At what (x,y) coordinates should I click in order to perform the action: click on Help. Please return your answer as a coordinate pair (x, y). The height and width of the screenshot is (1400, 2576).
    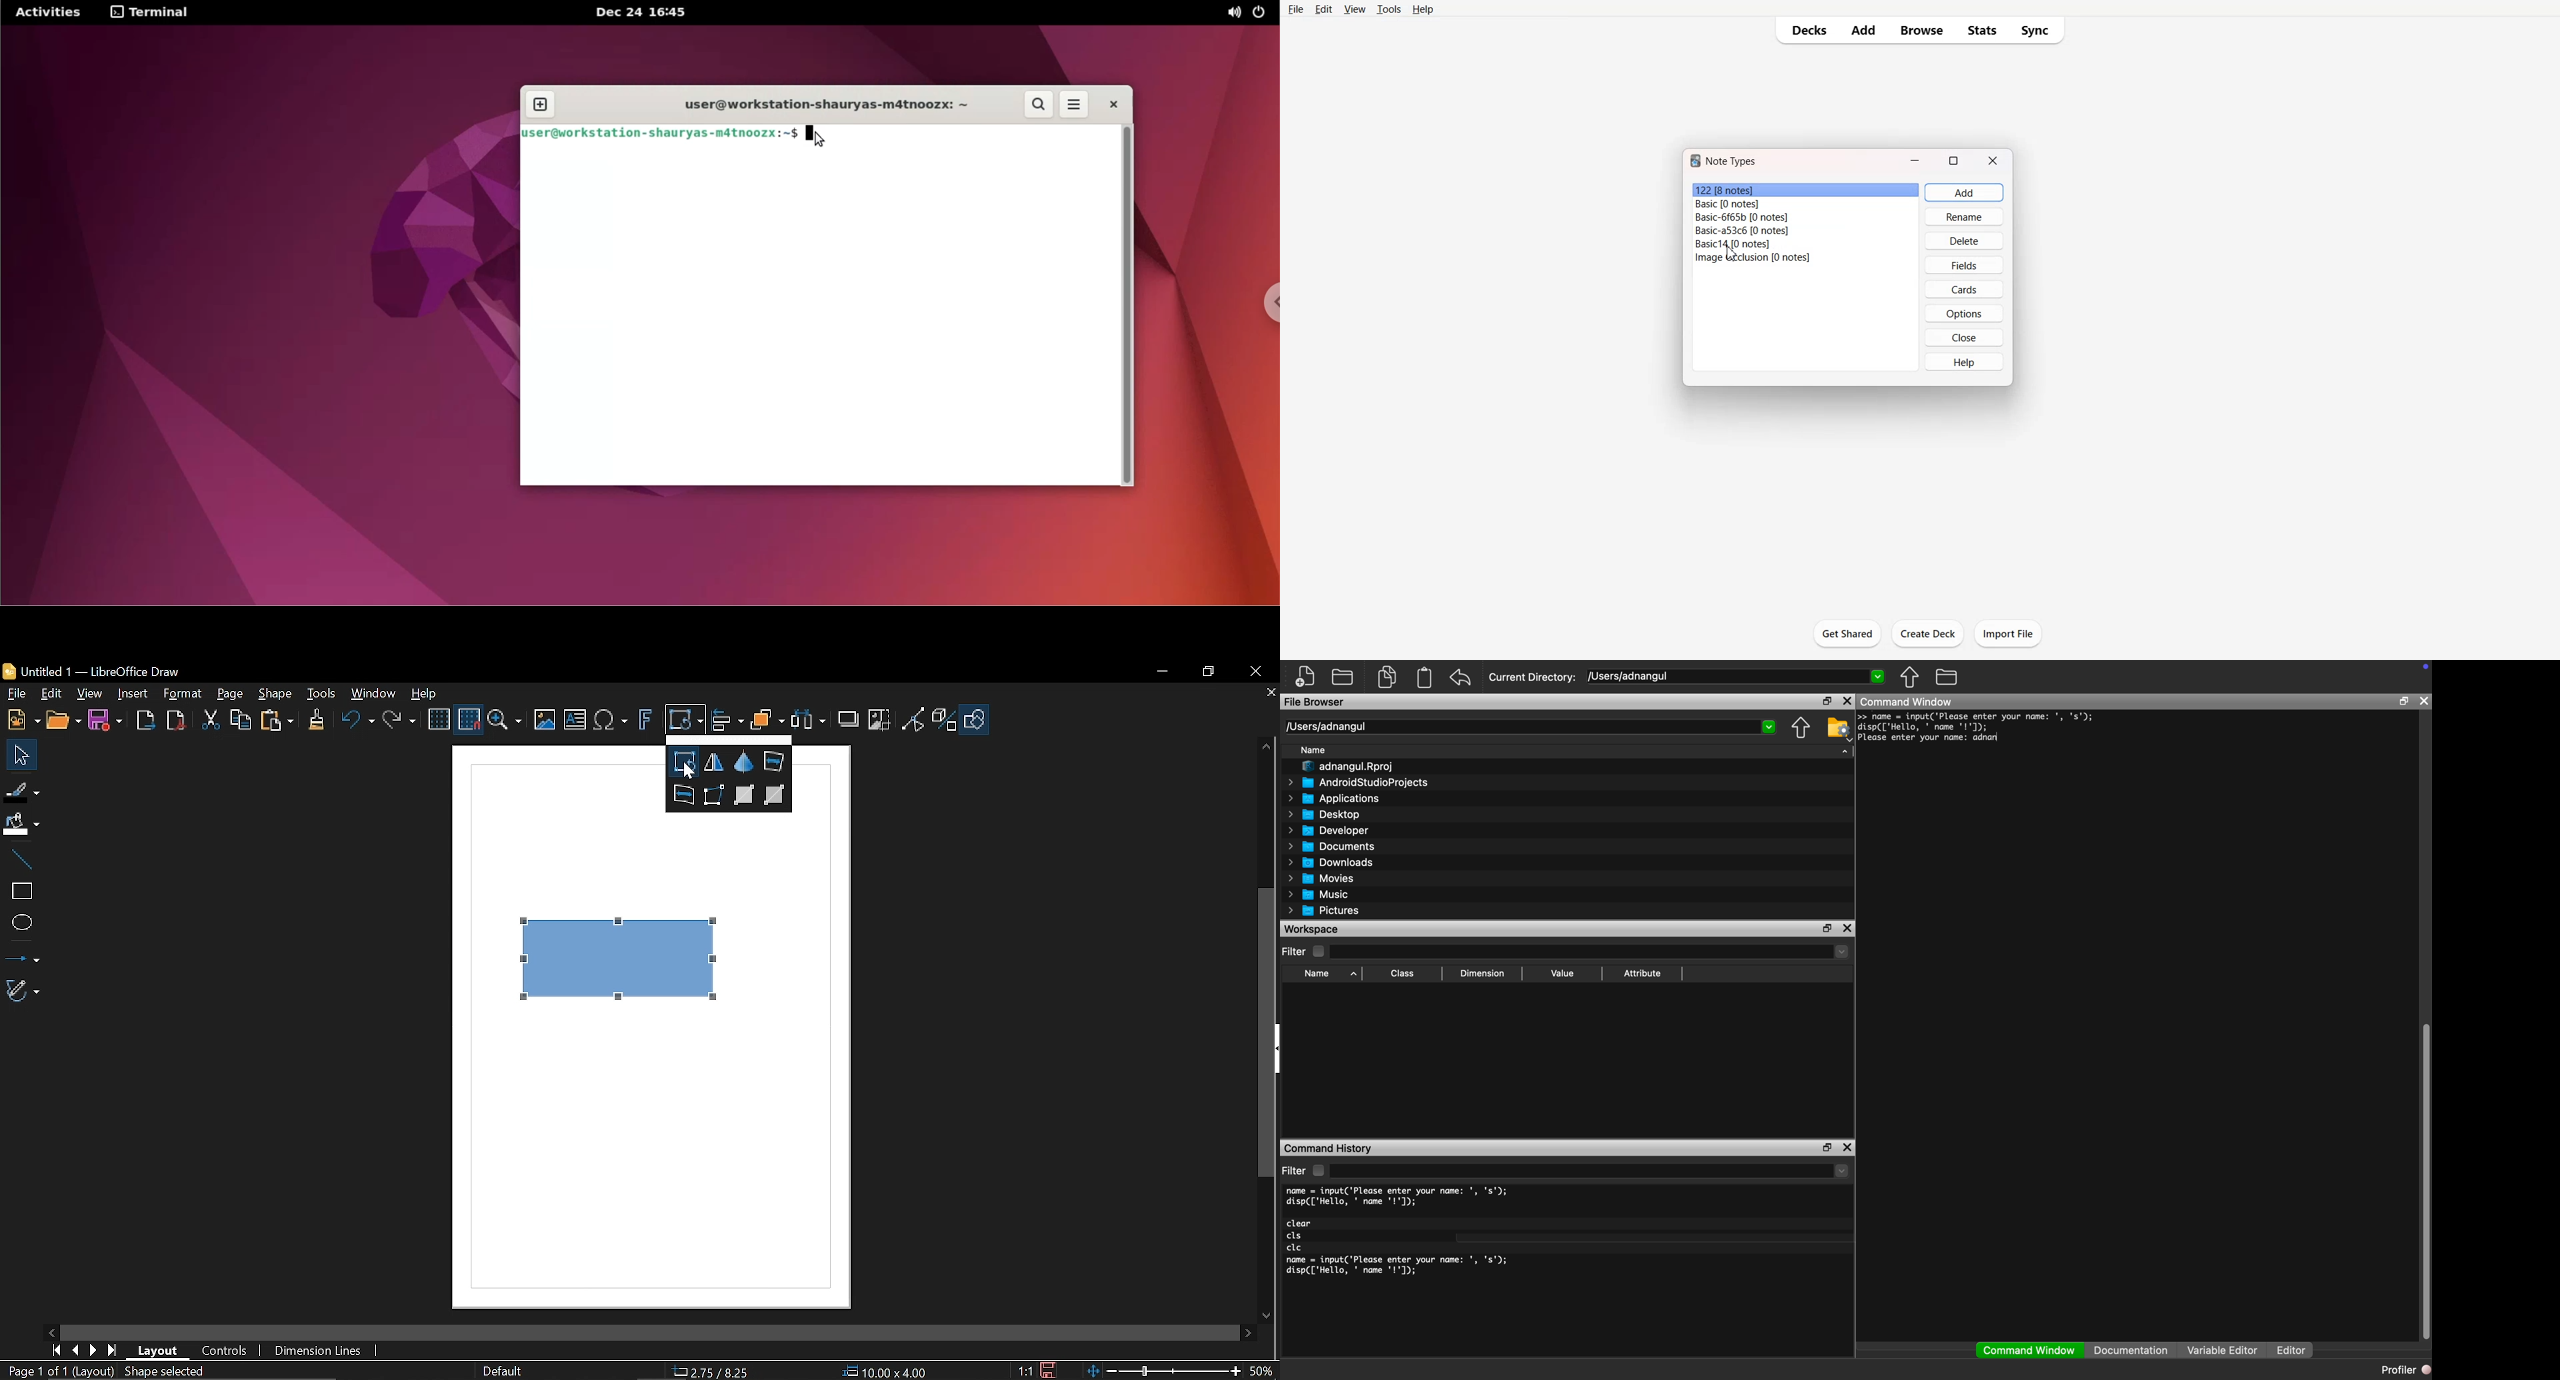
    Looking at the image, I should click on (1423, 9).